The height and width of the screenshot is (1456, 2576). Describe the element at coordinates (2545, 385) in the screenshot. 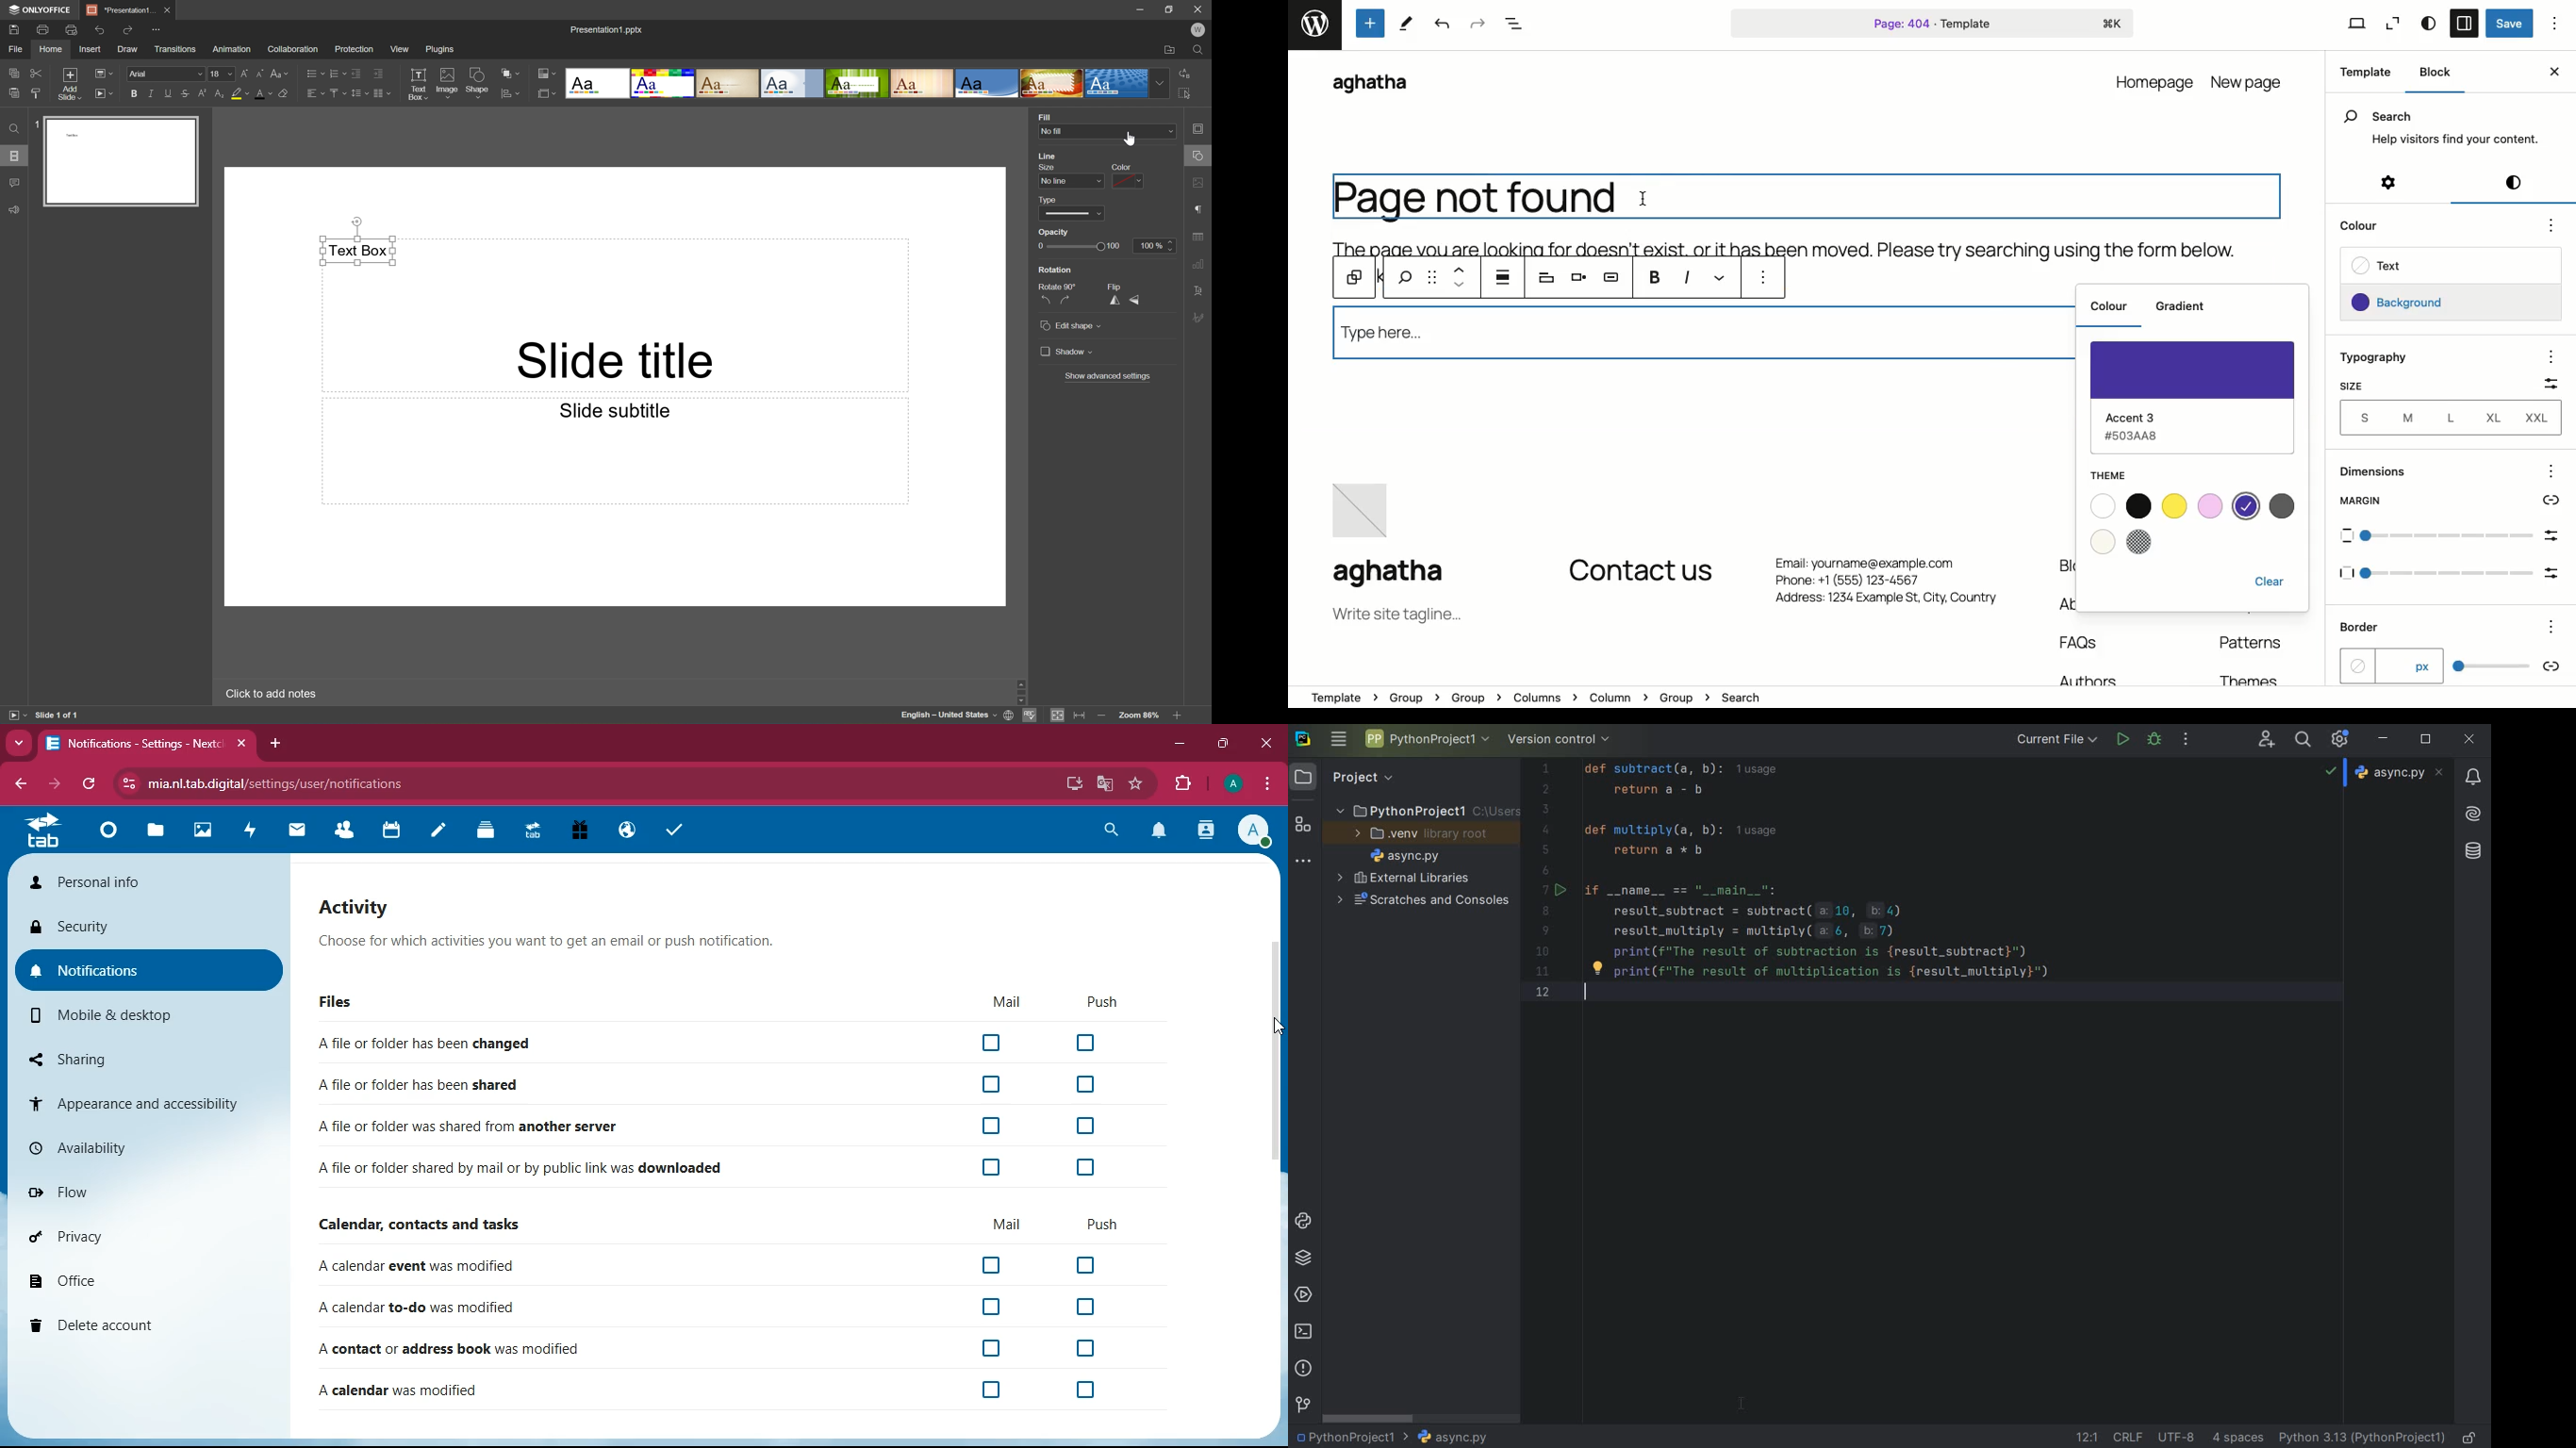

I see `Scale` at that location.